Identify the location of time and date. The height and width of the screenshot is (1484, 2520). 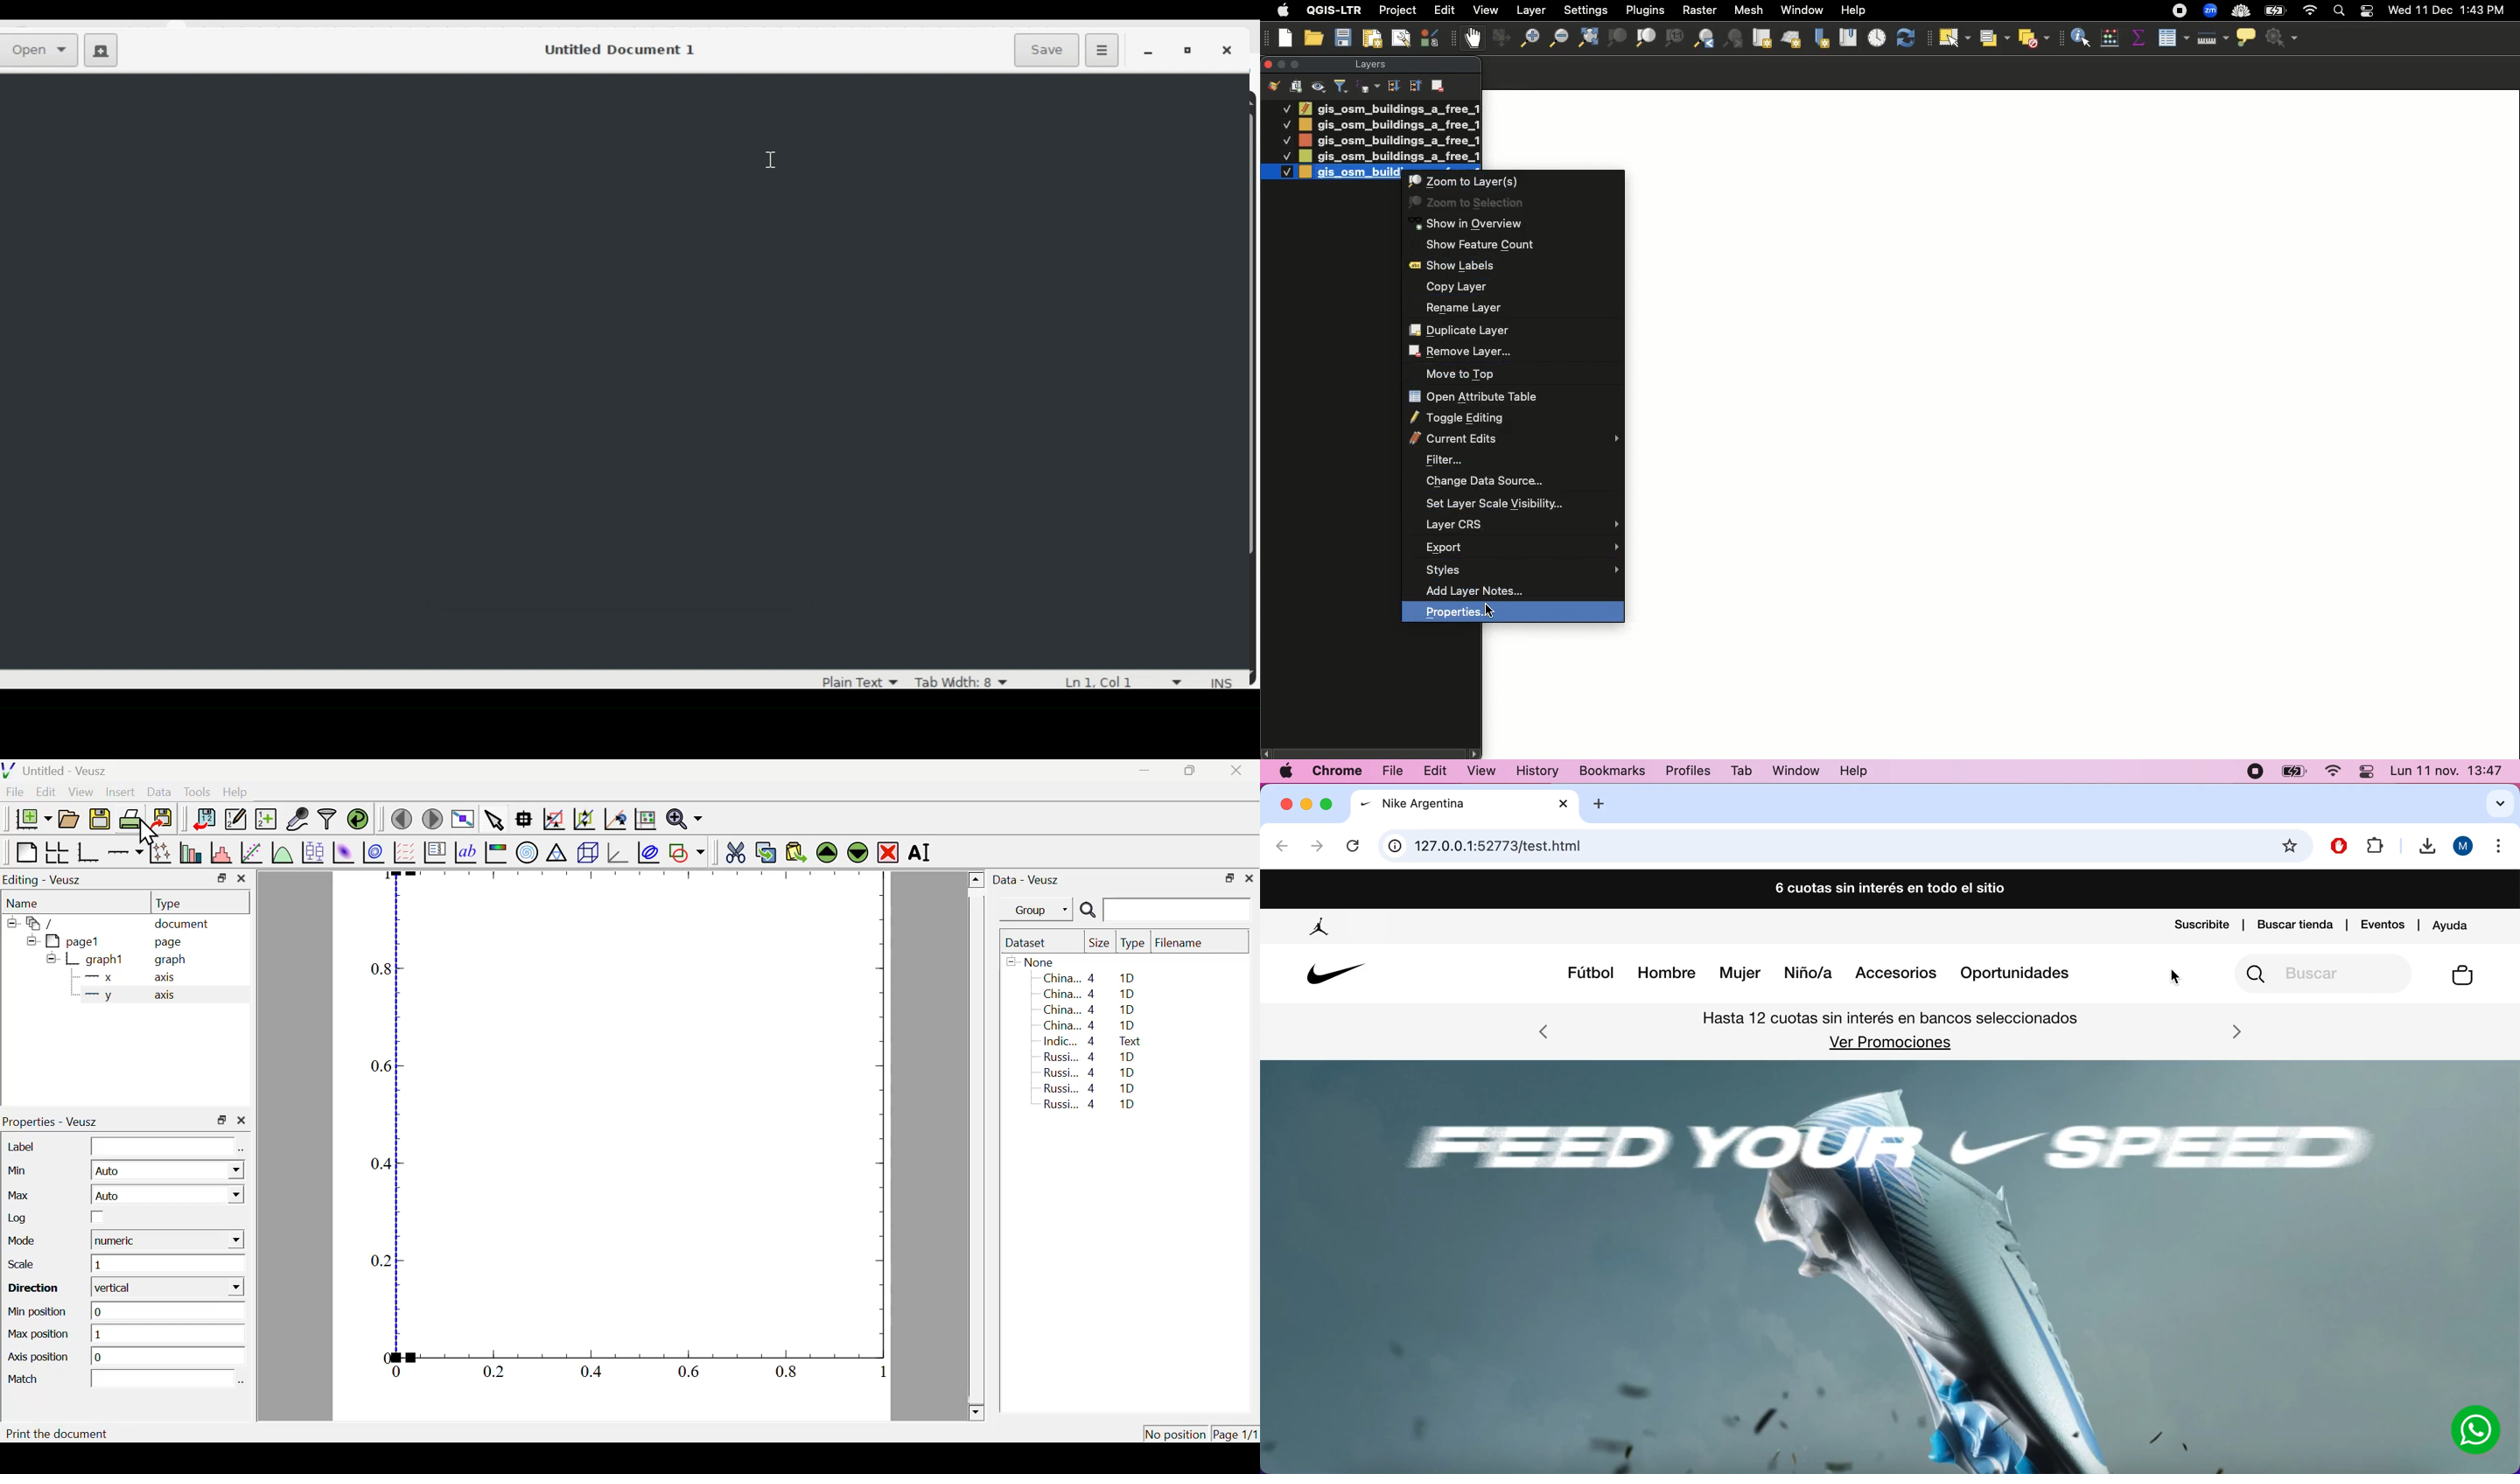
(2448, 771).